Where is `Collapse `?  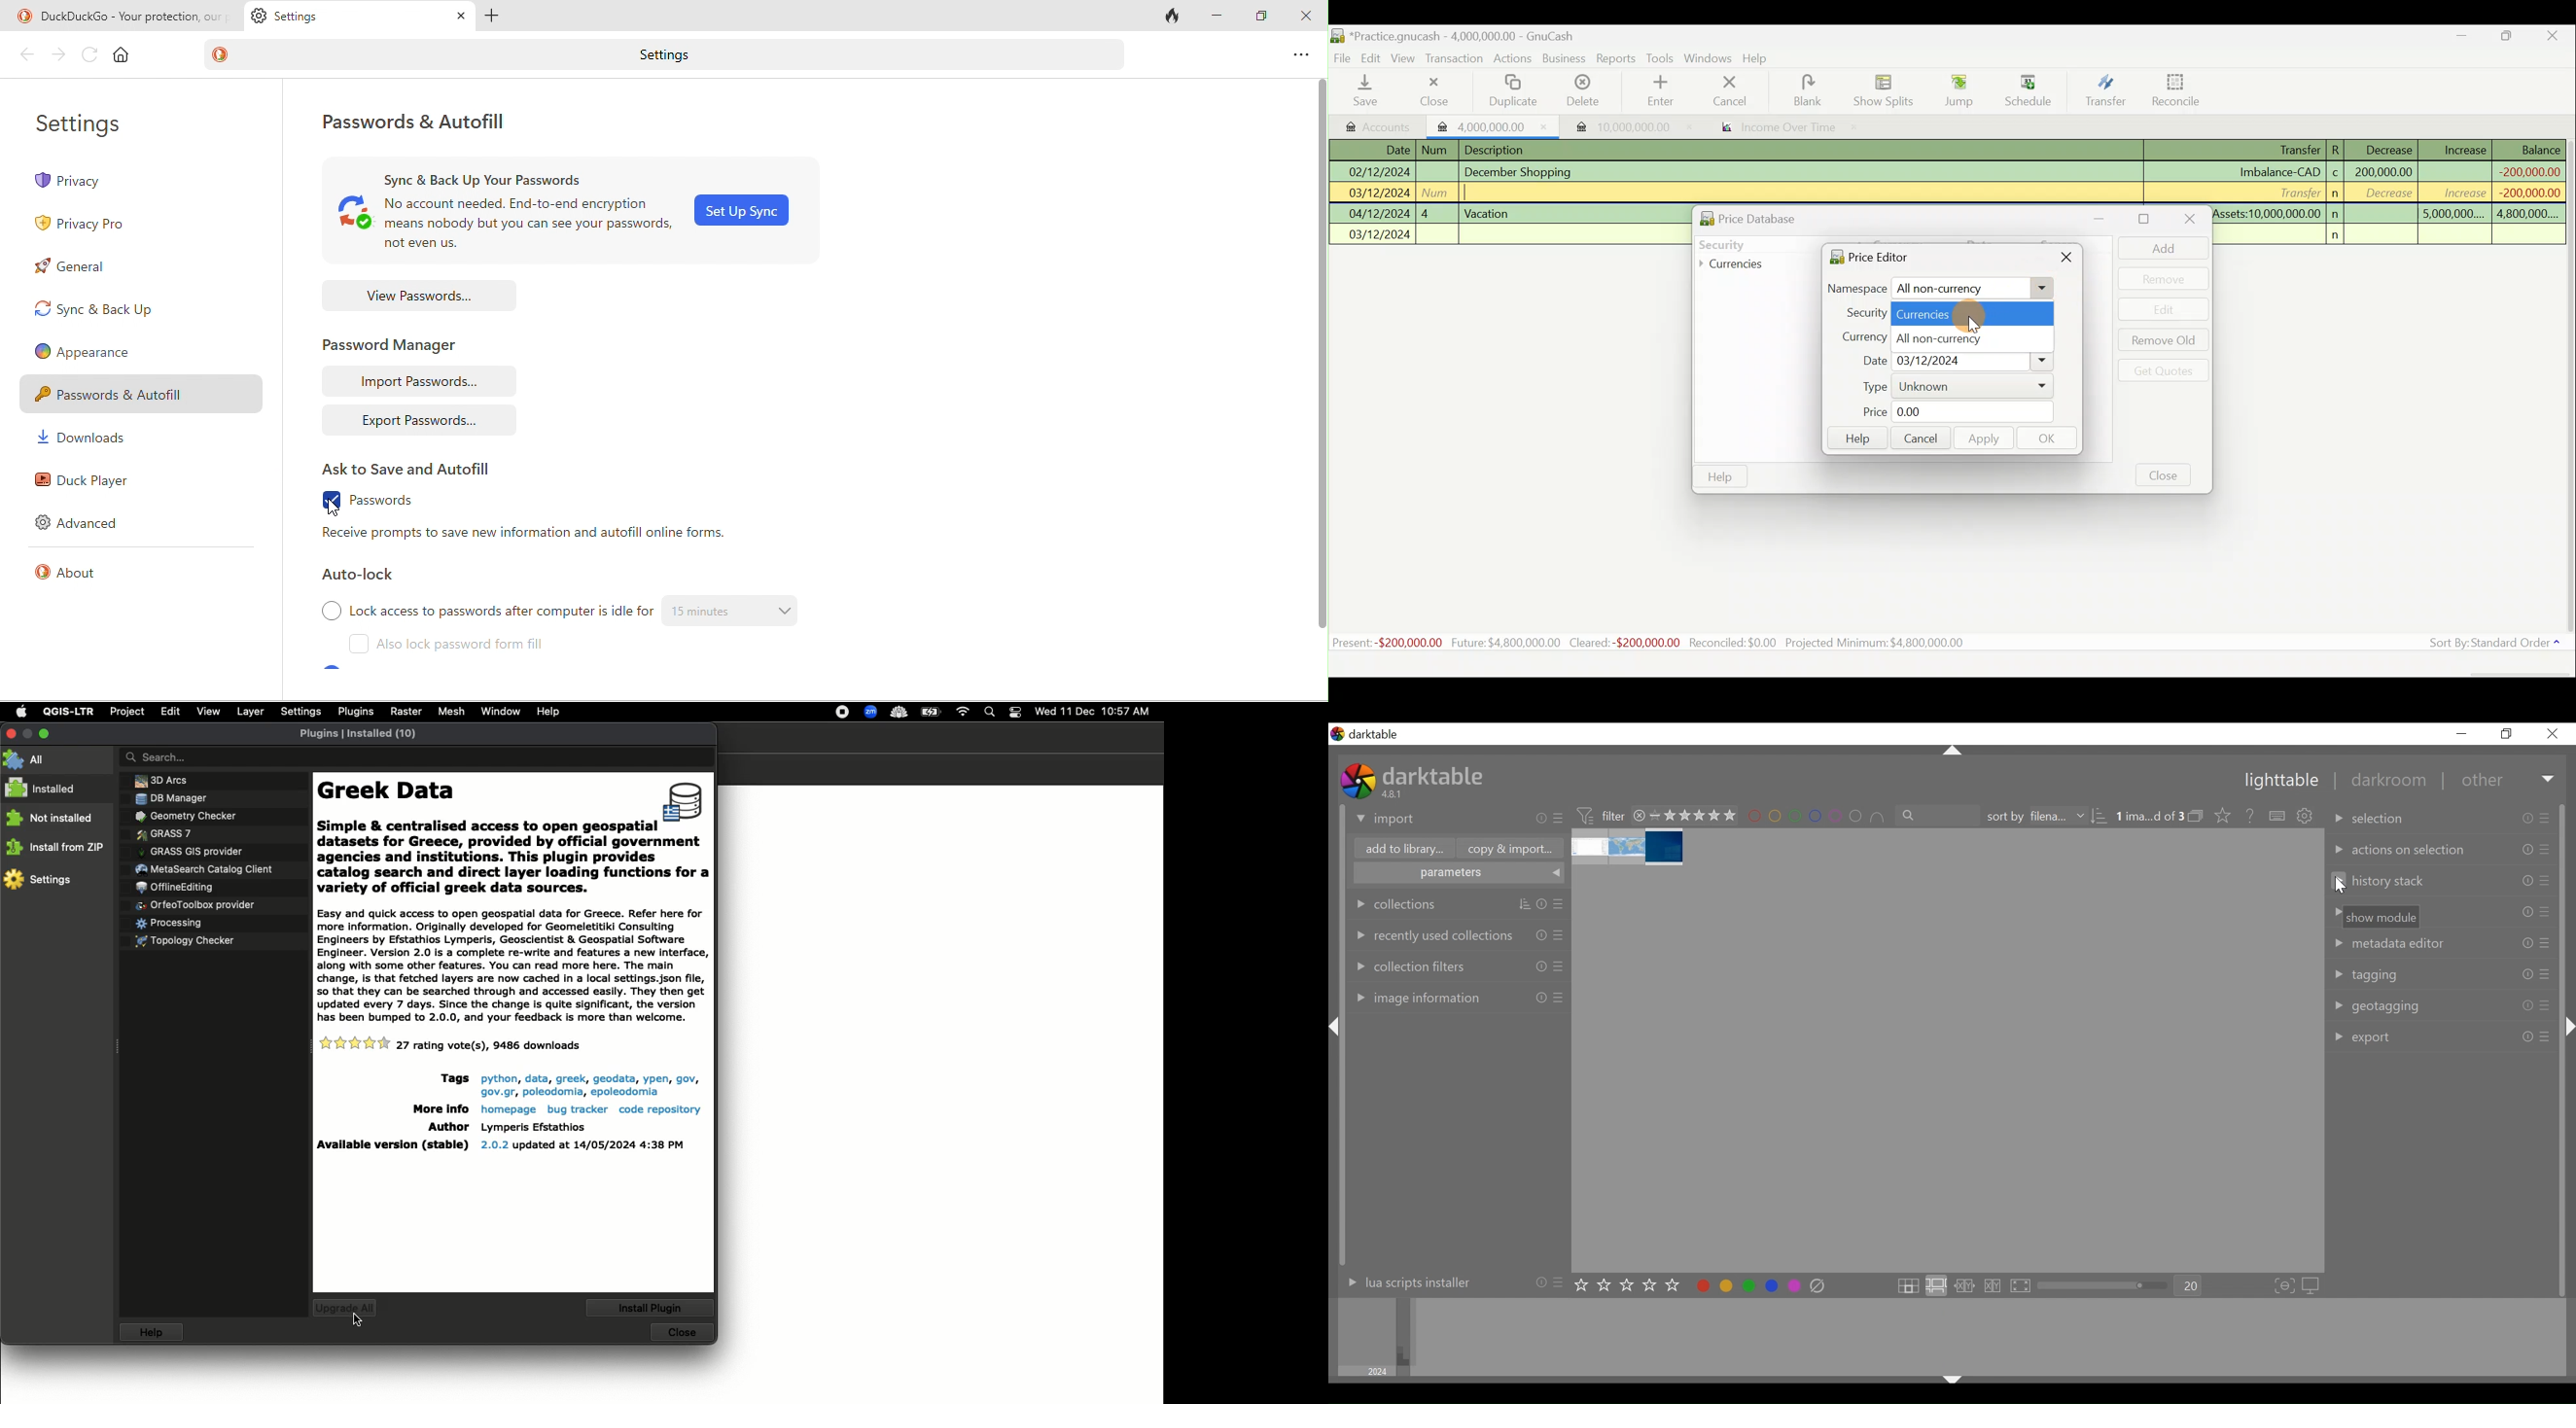
Collapse  is located at coordinates (2571, 1027).